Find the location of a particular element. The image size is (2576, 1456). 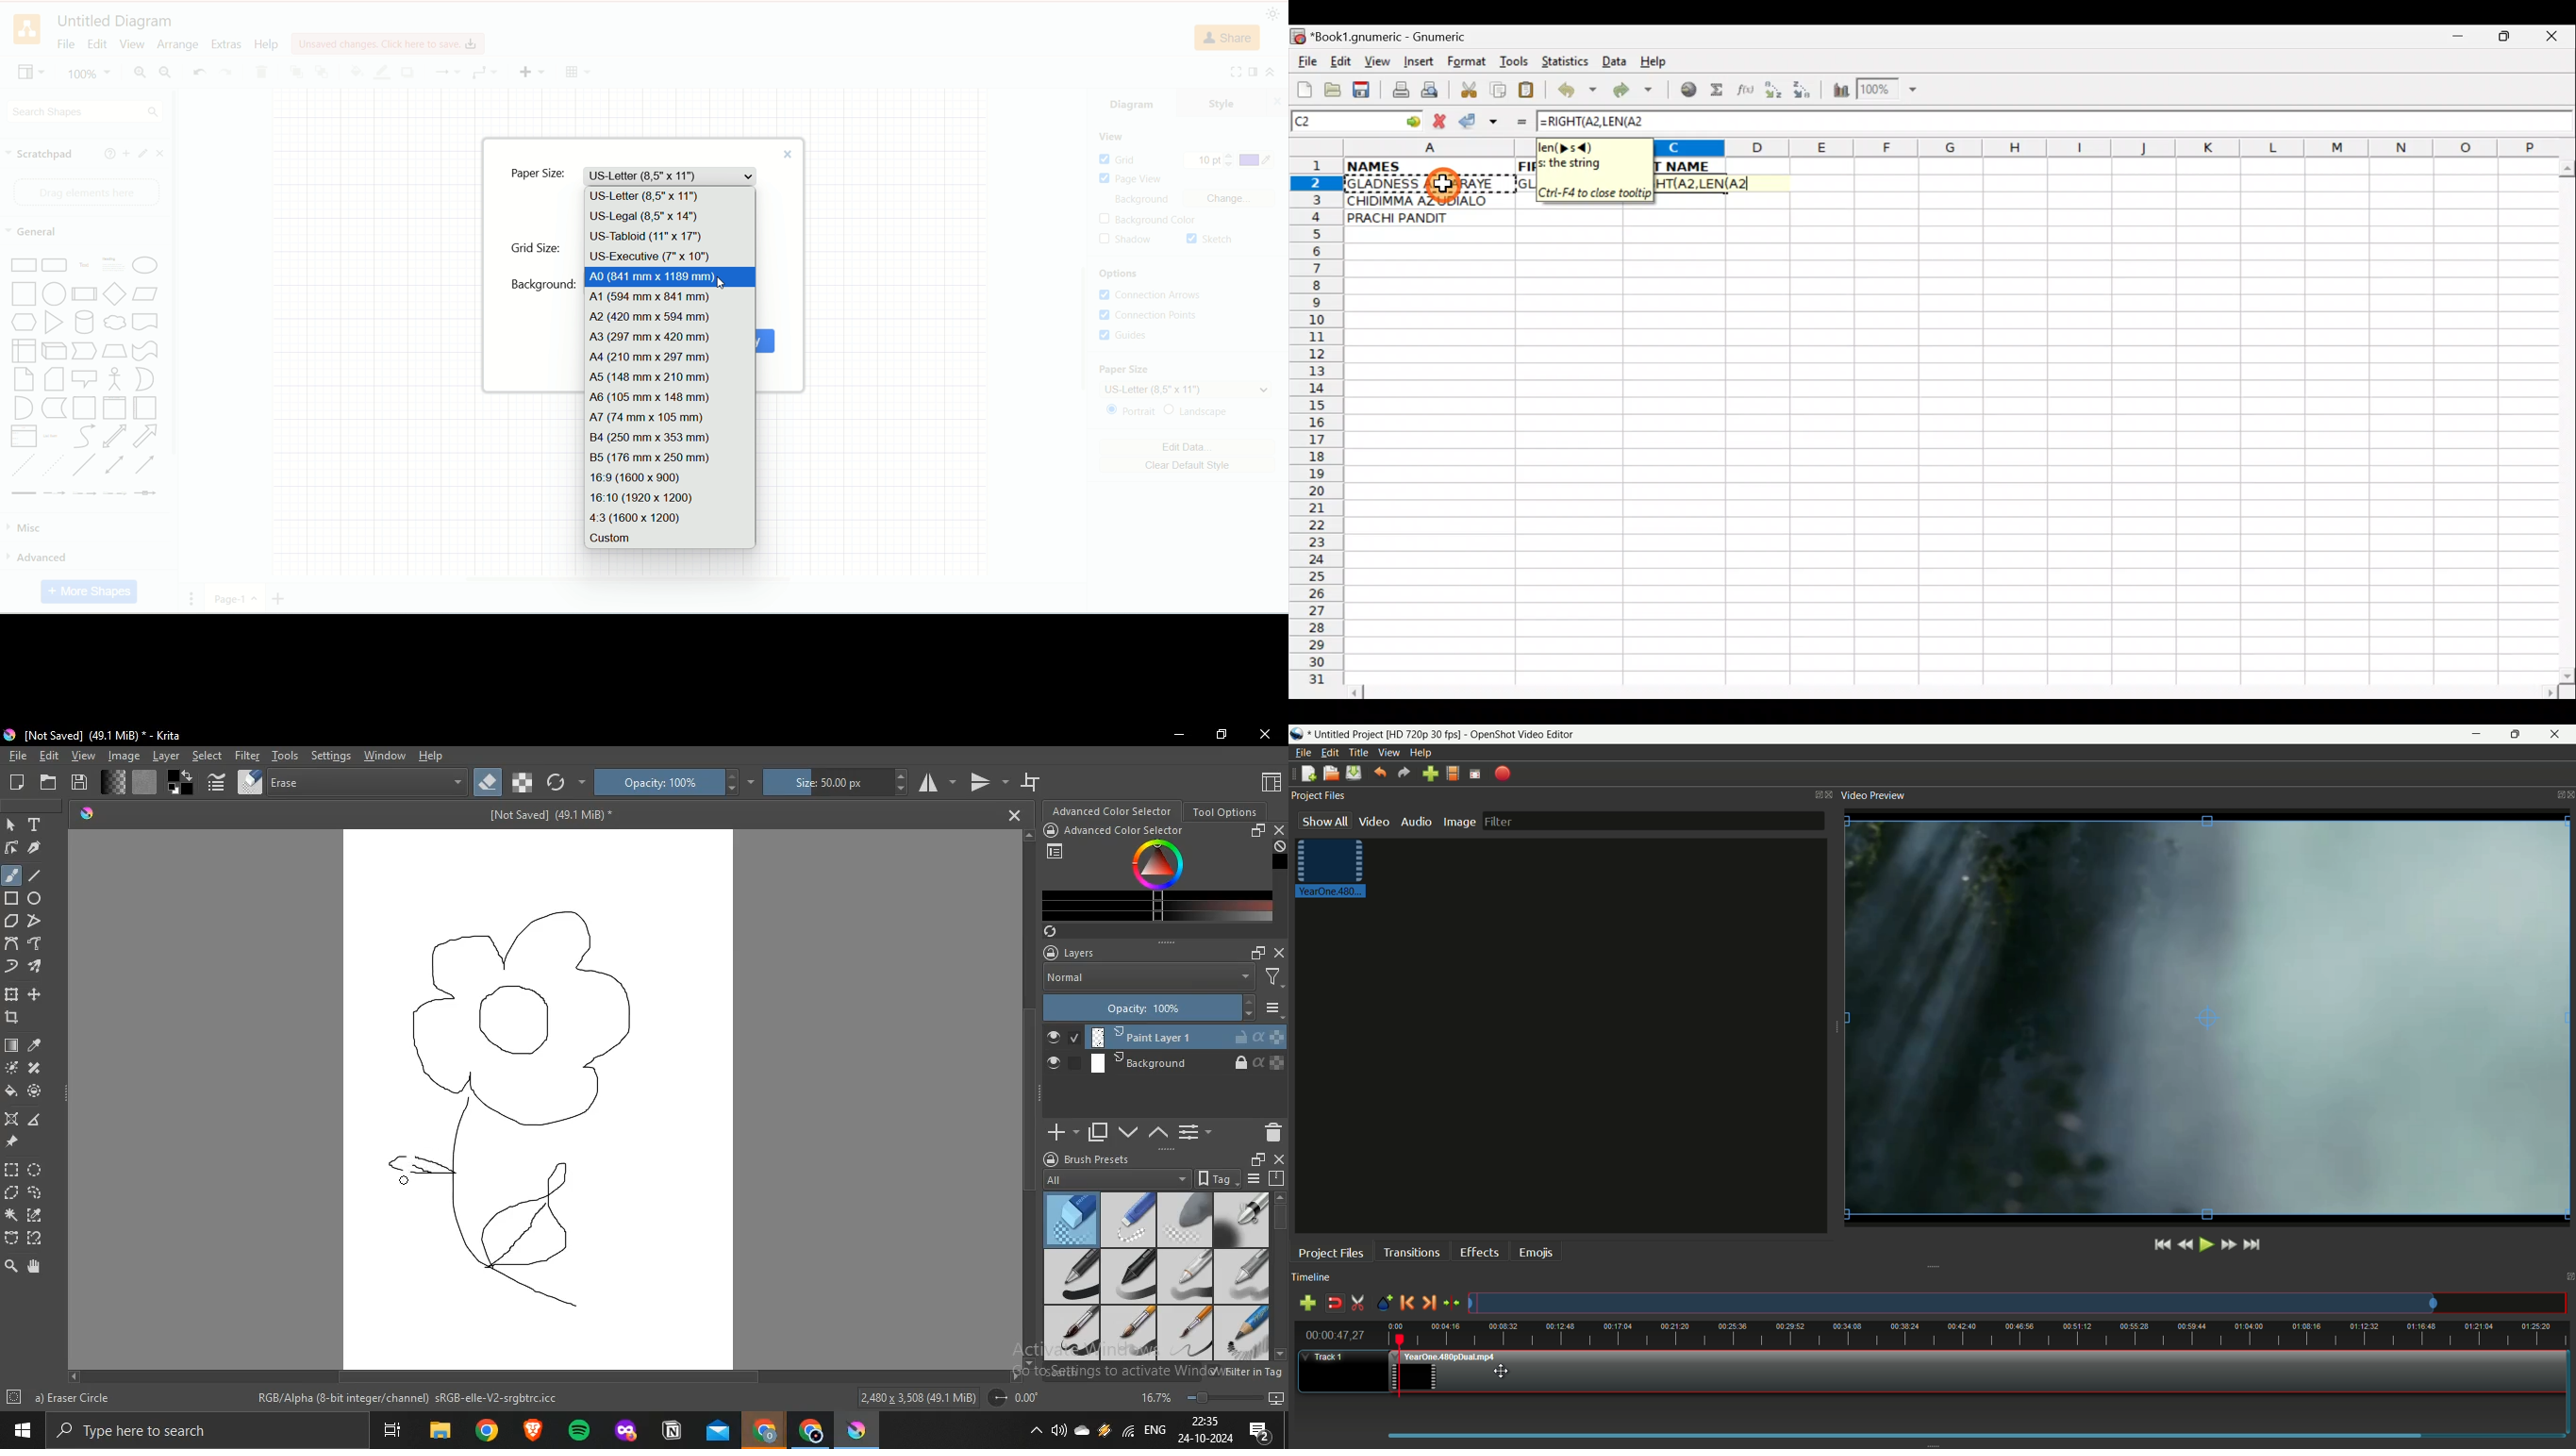

scratch pad is located at coordinates (40, 155).